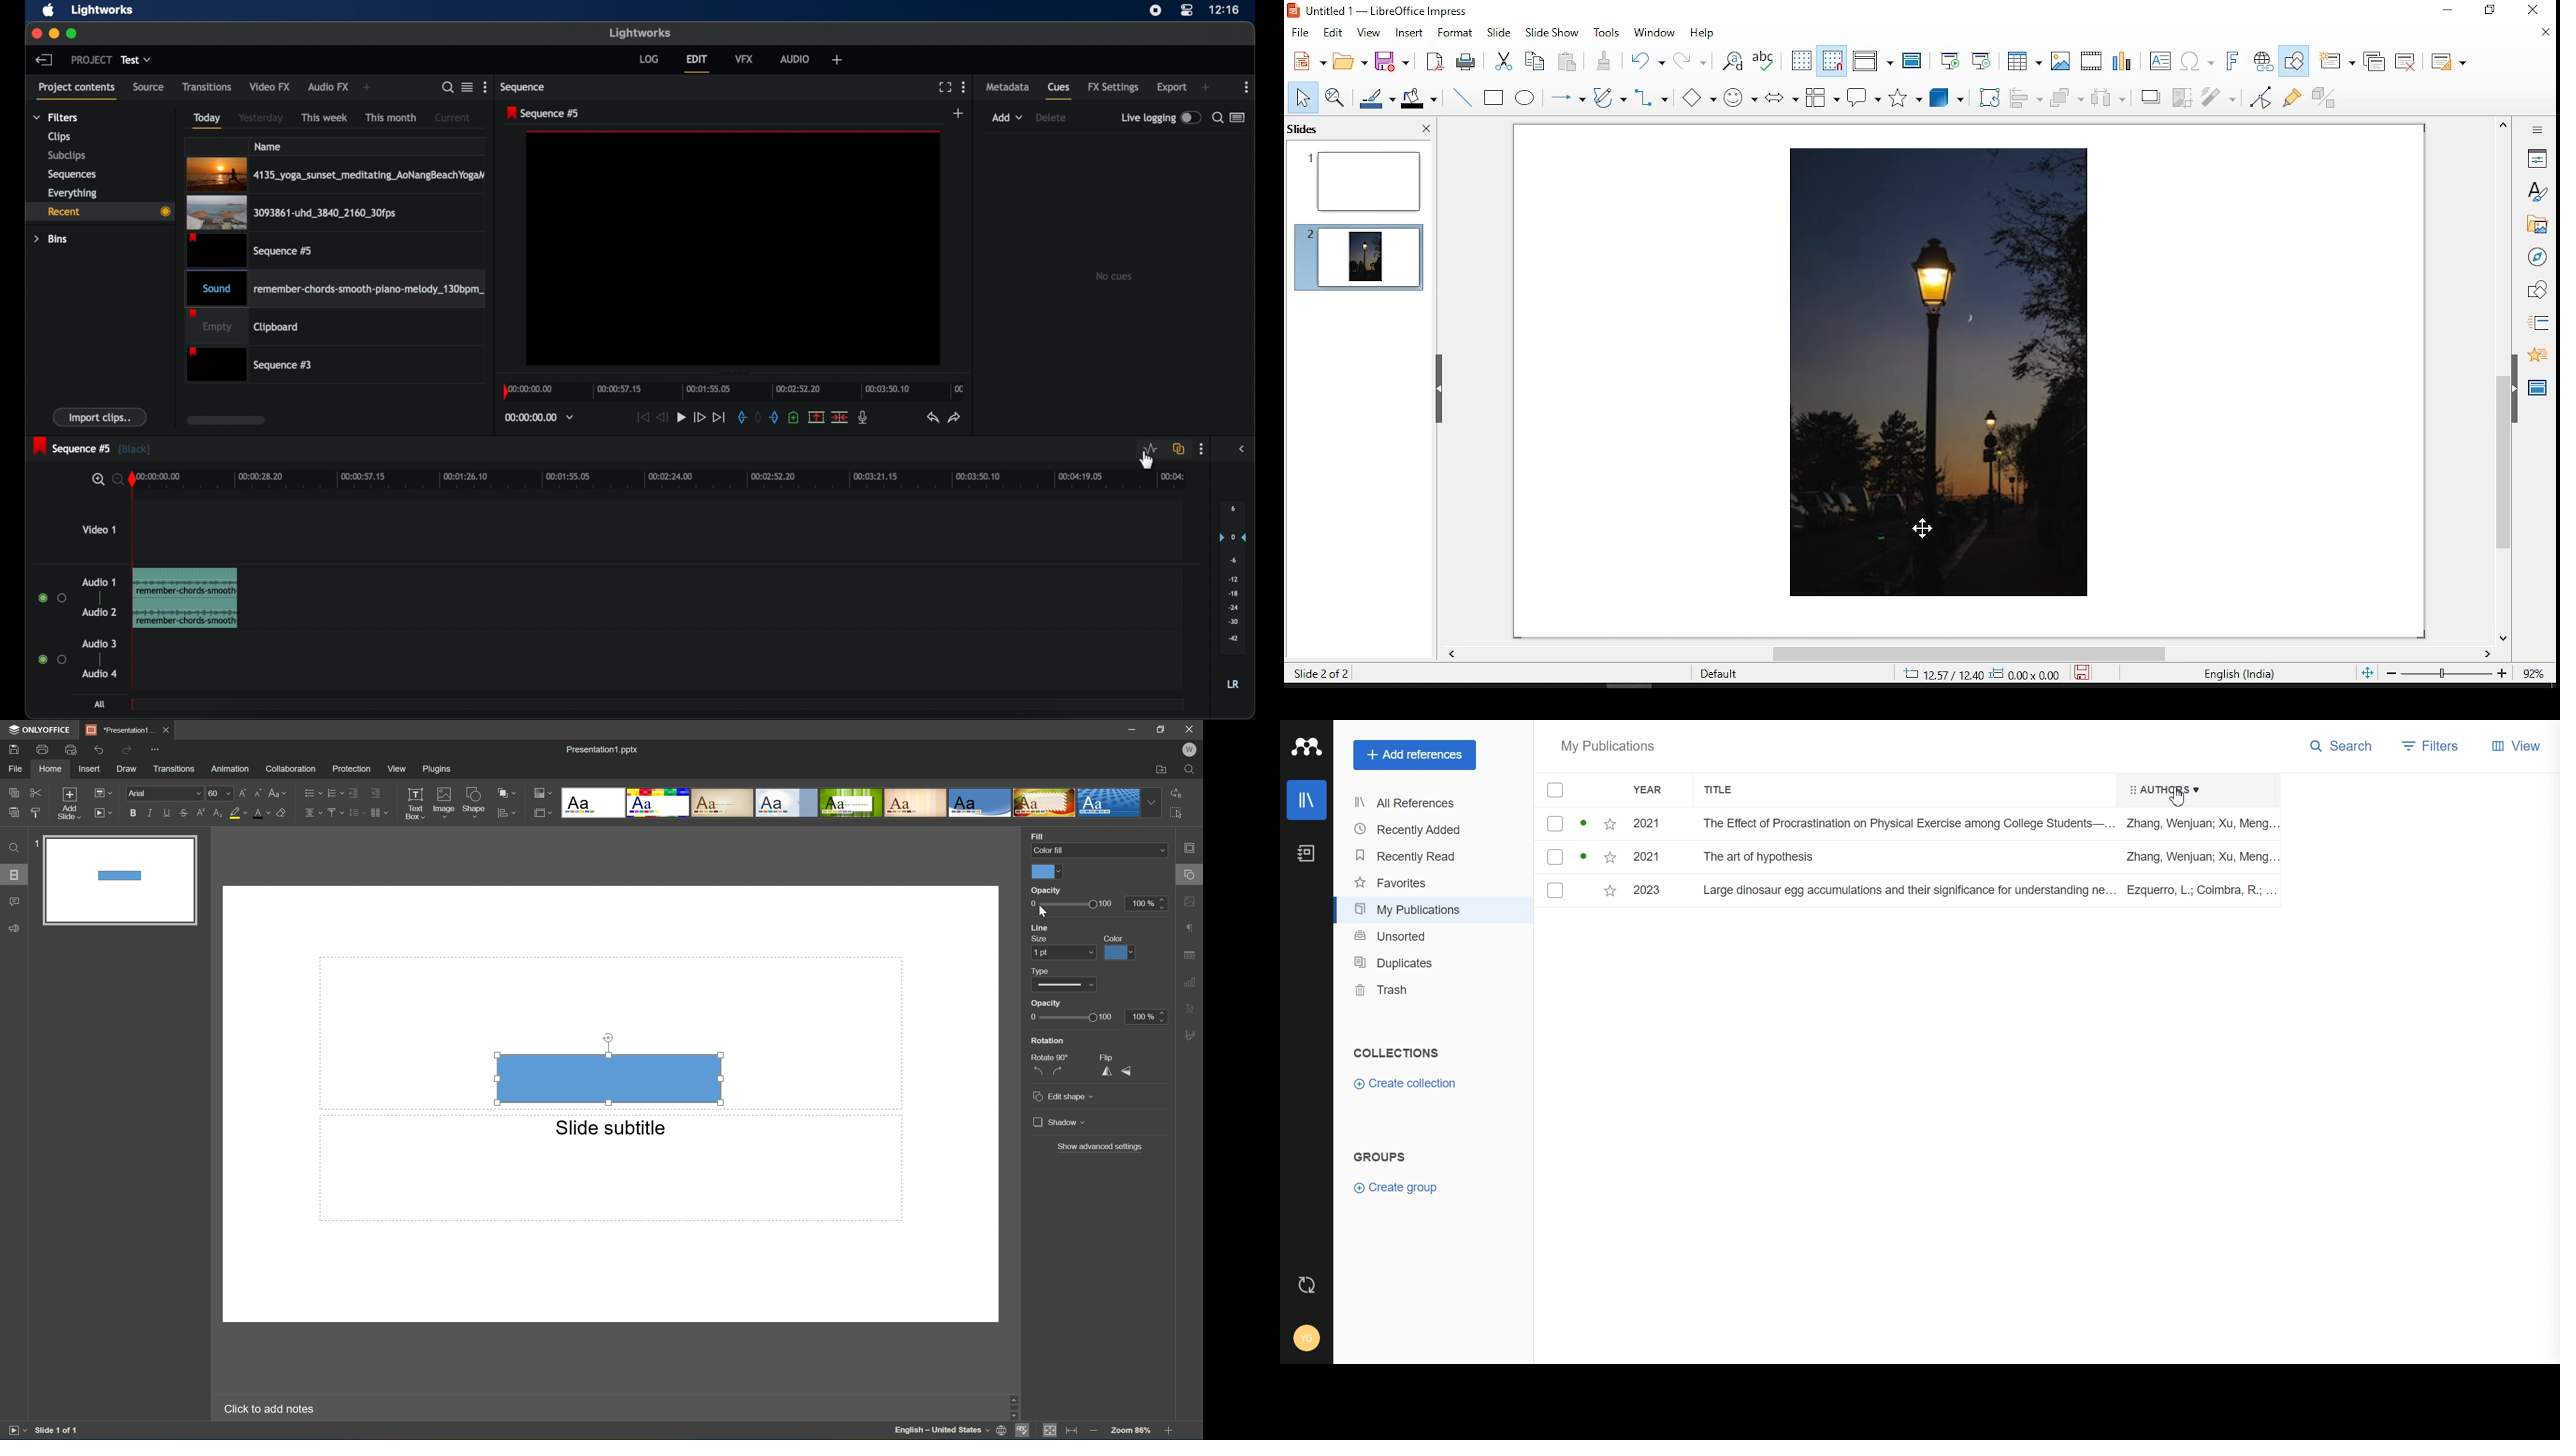  What do you see at coordinates (332, 792) in the screenshot?
I see `Numbering` at bounding box center [332, 792].